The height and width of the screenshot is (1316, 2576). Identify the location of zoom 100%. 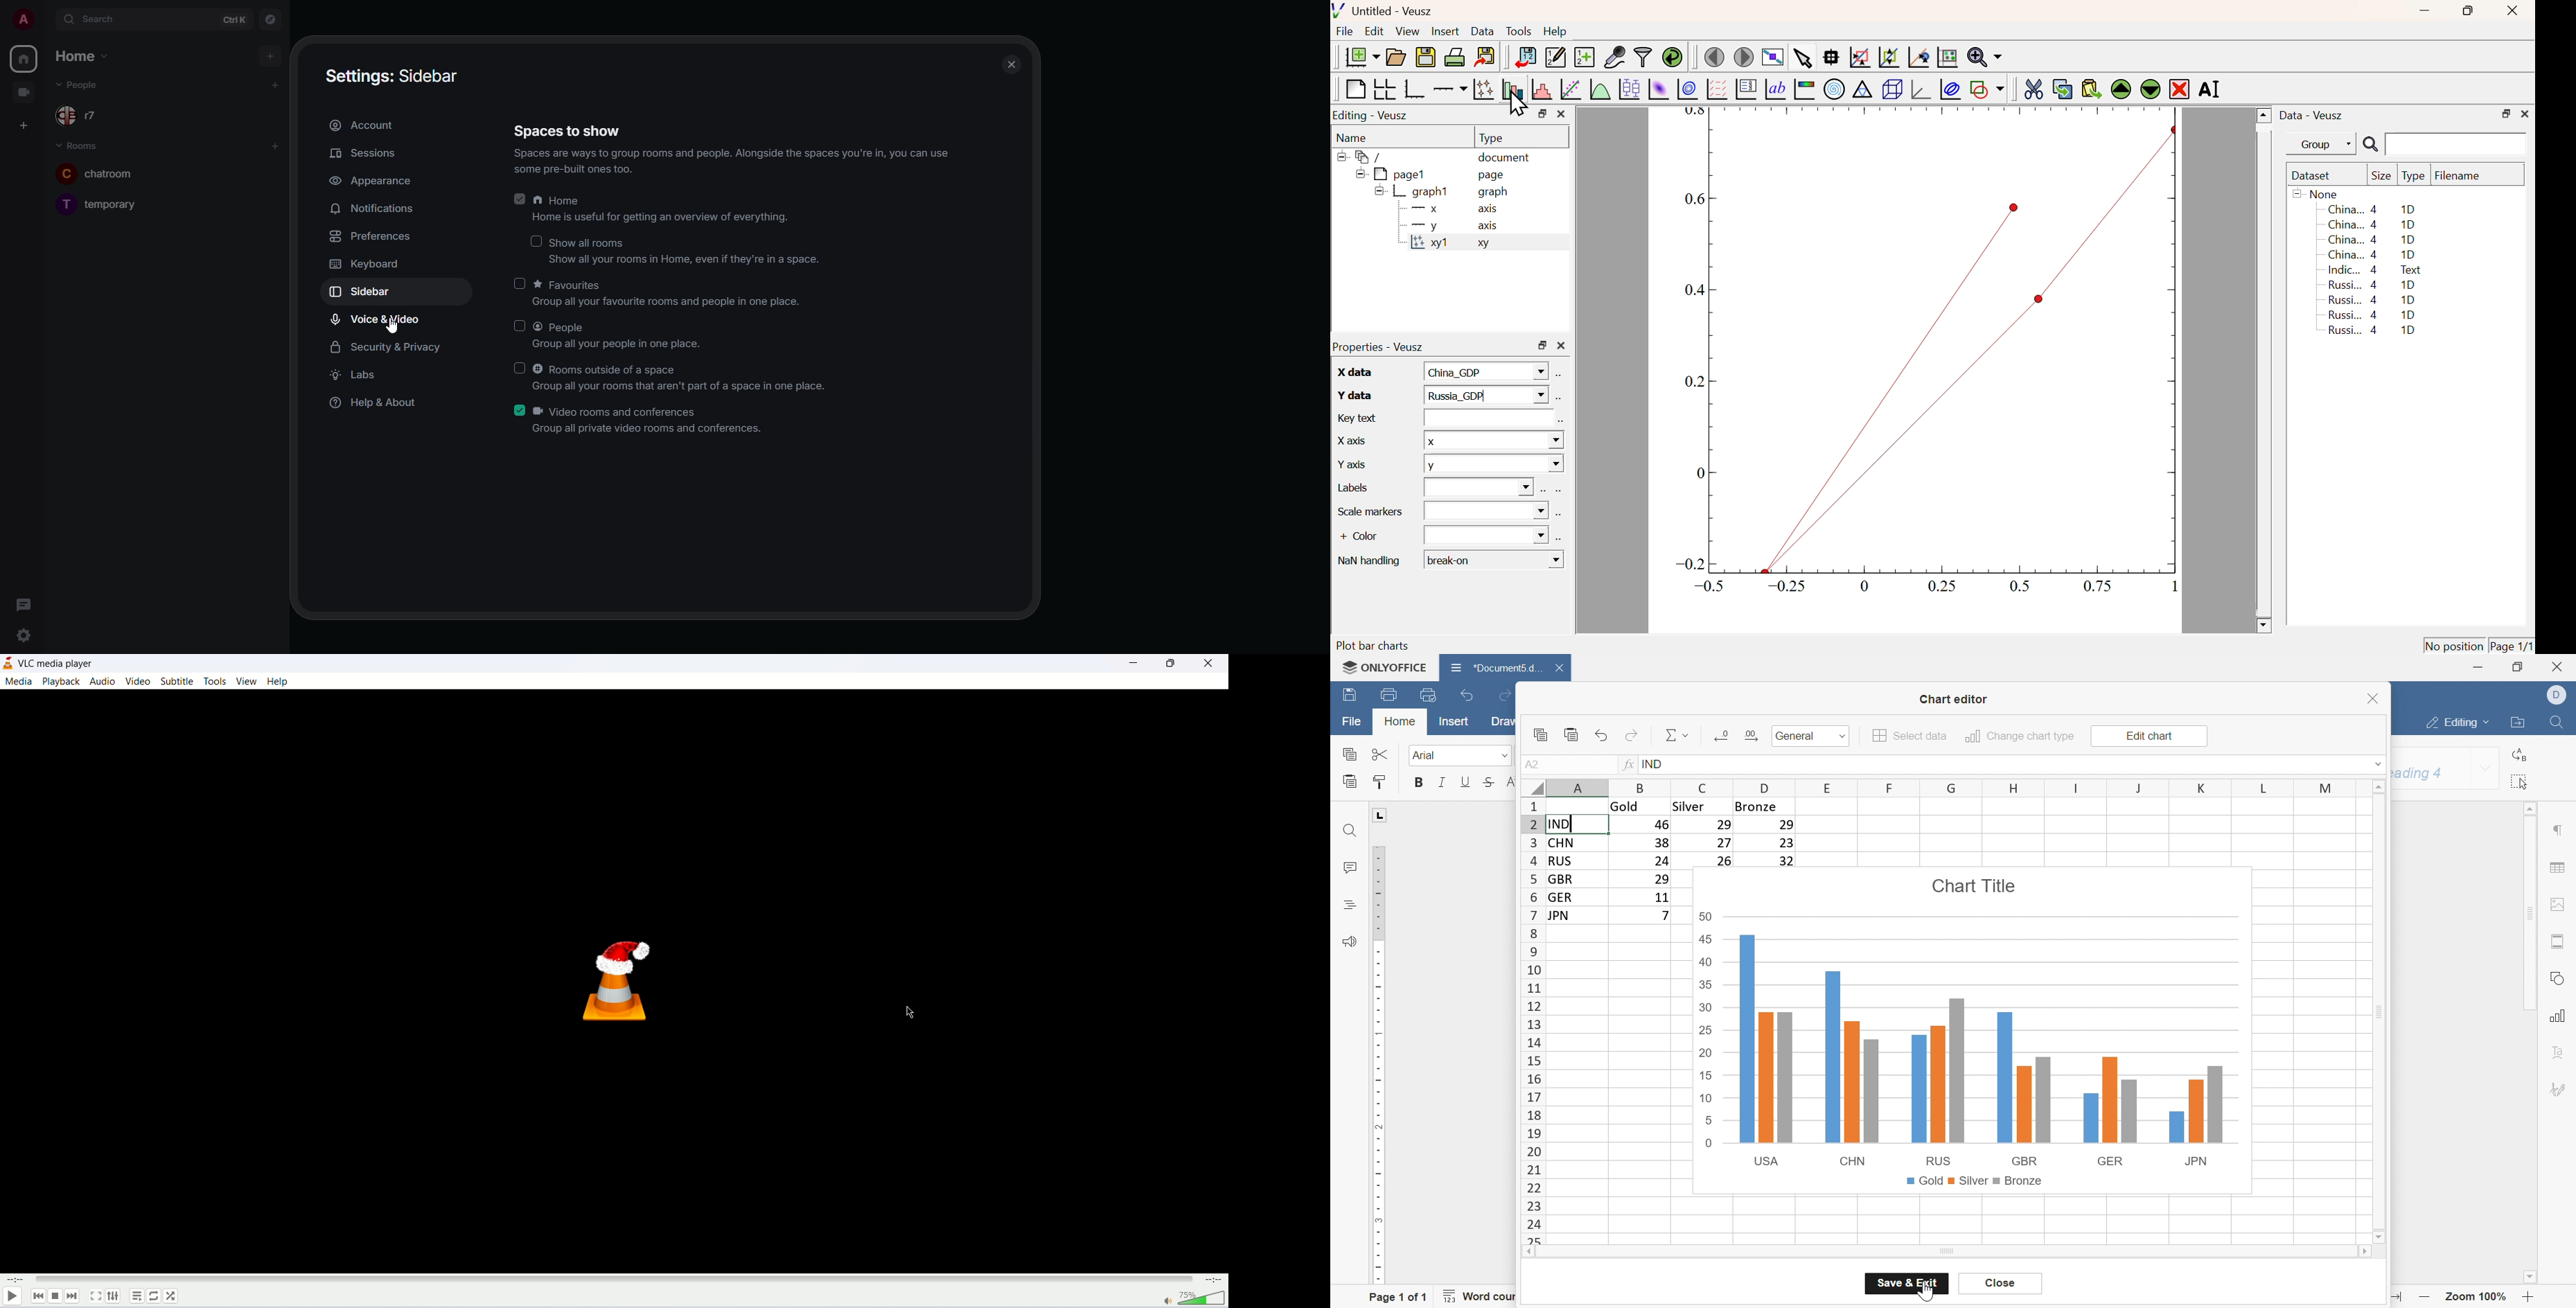
(2477, 1296).